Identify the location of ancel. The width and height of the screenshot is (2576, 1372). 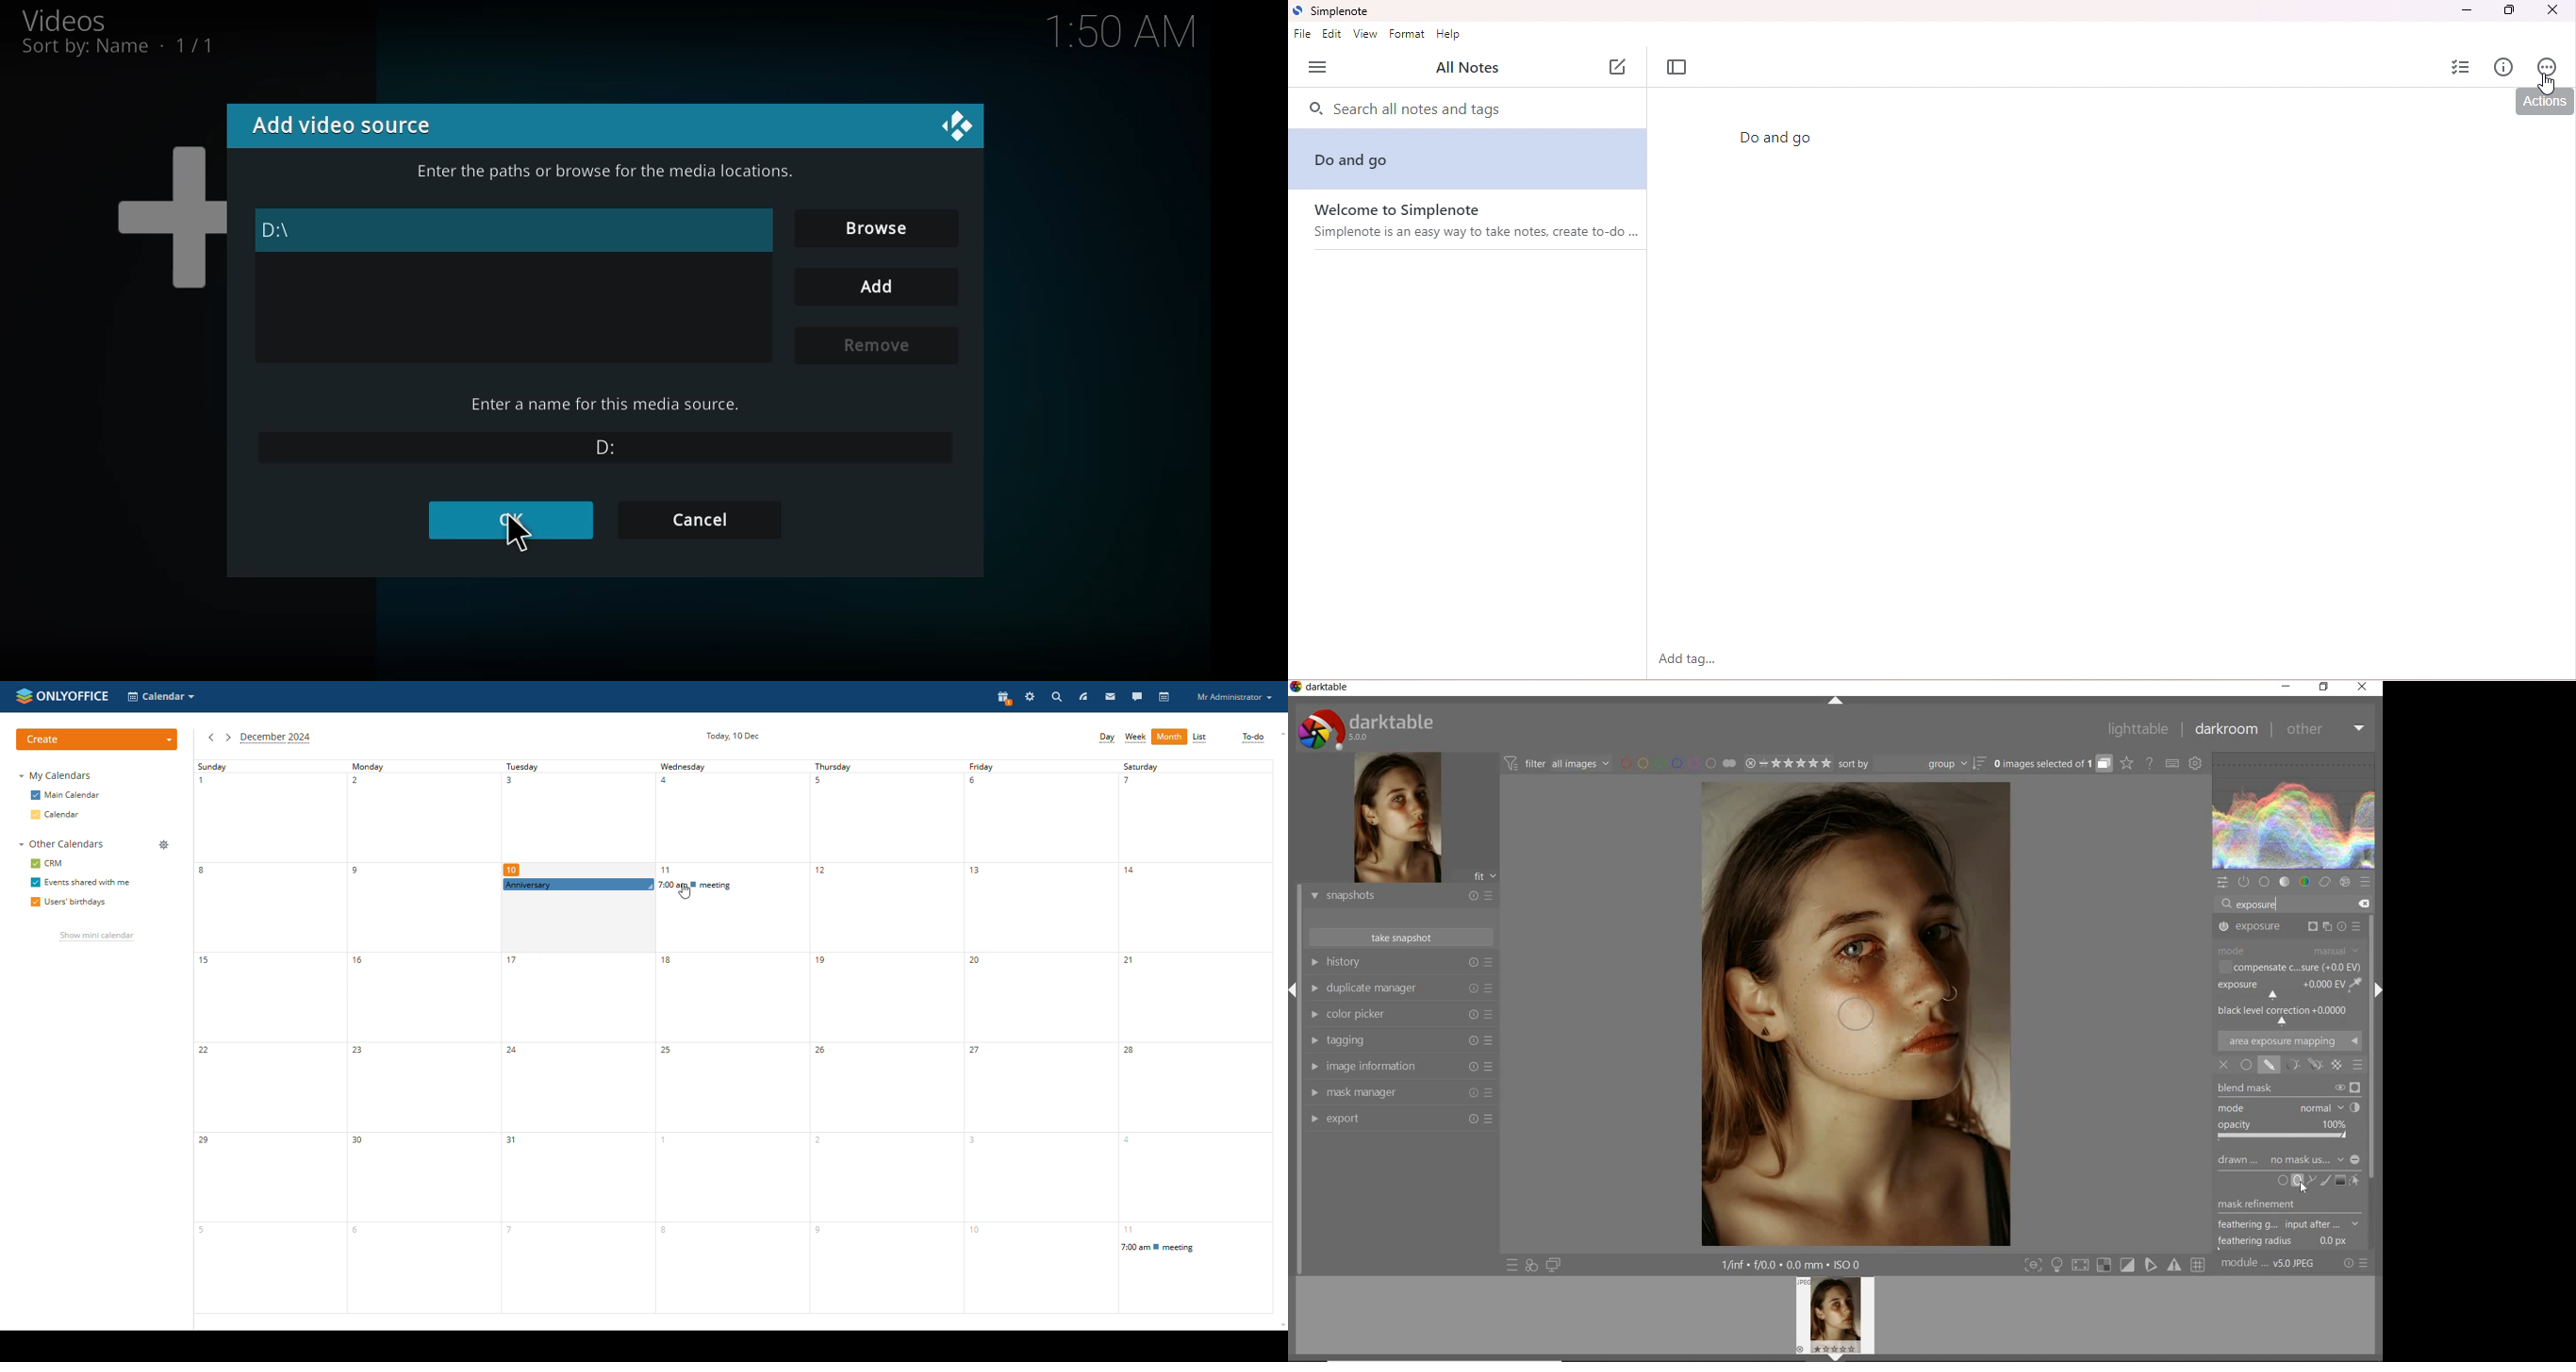
(704, 519).